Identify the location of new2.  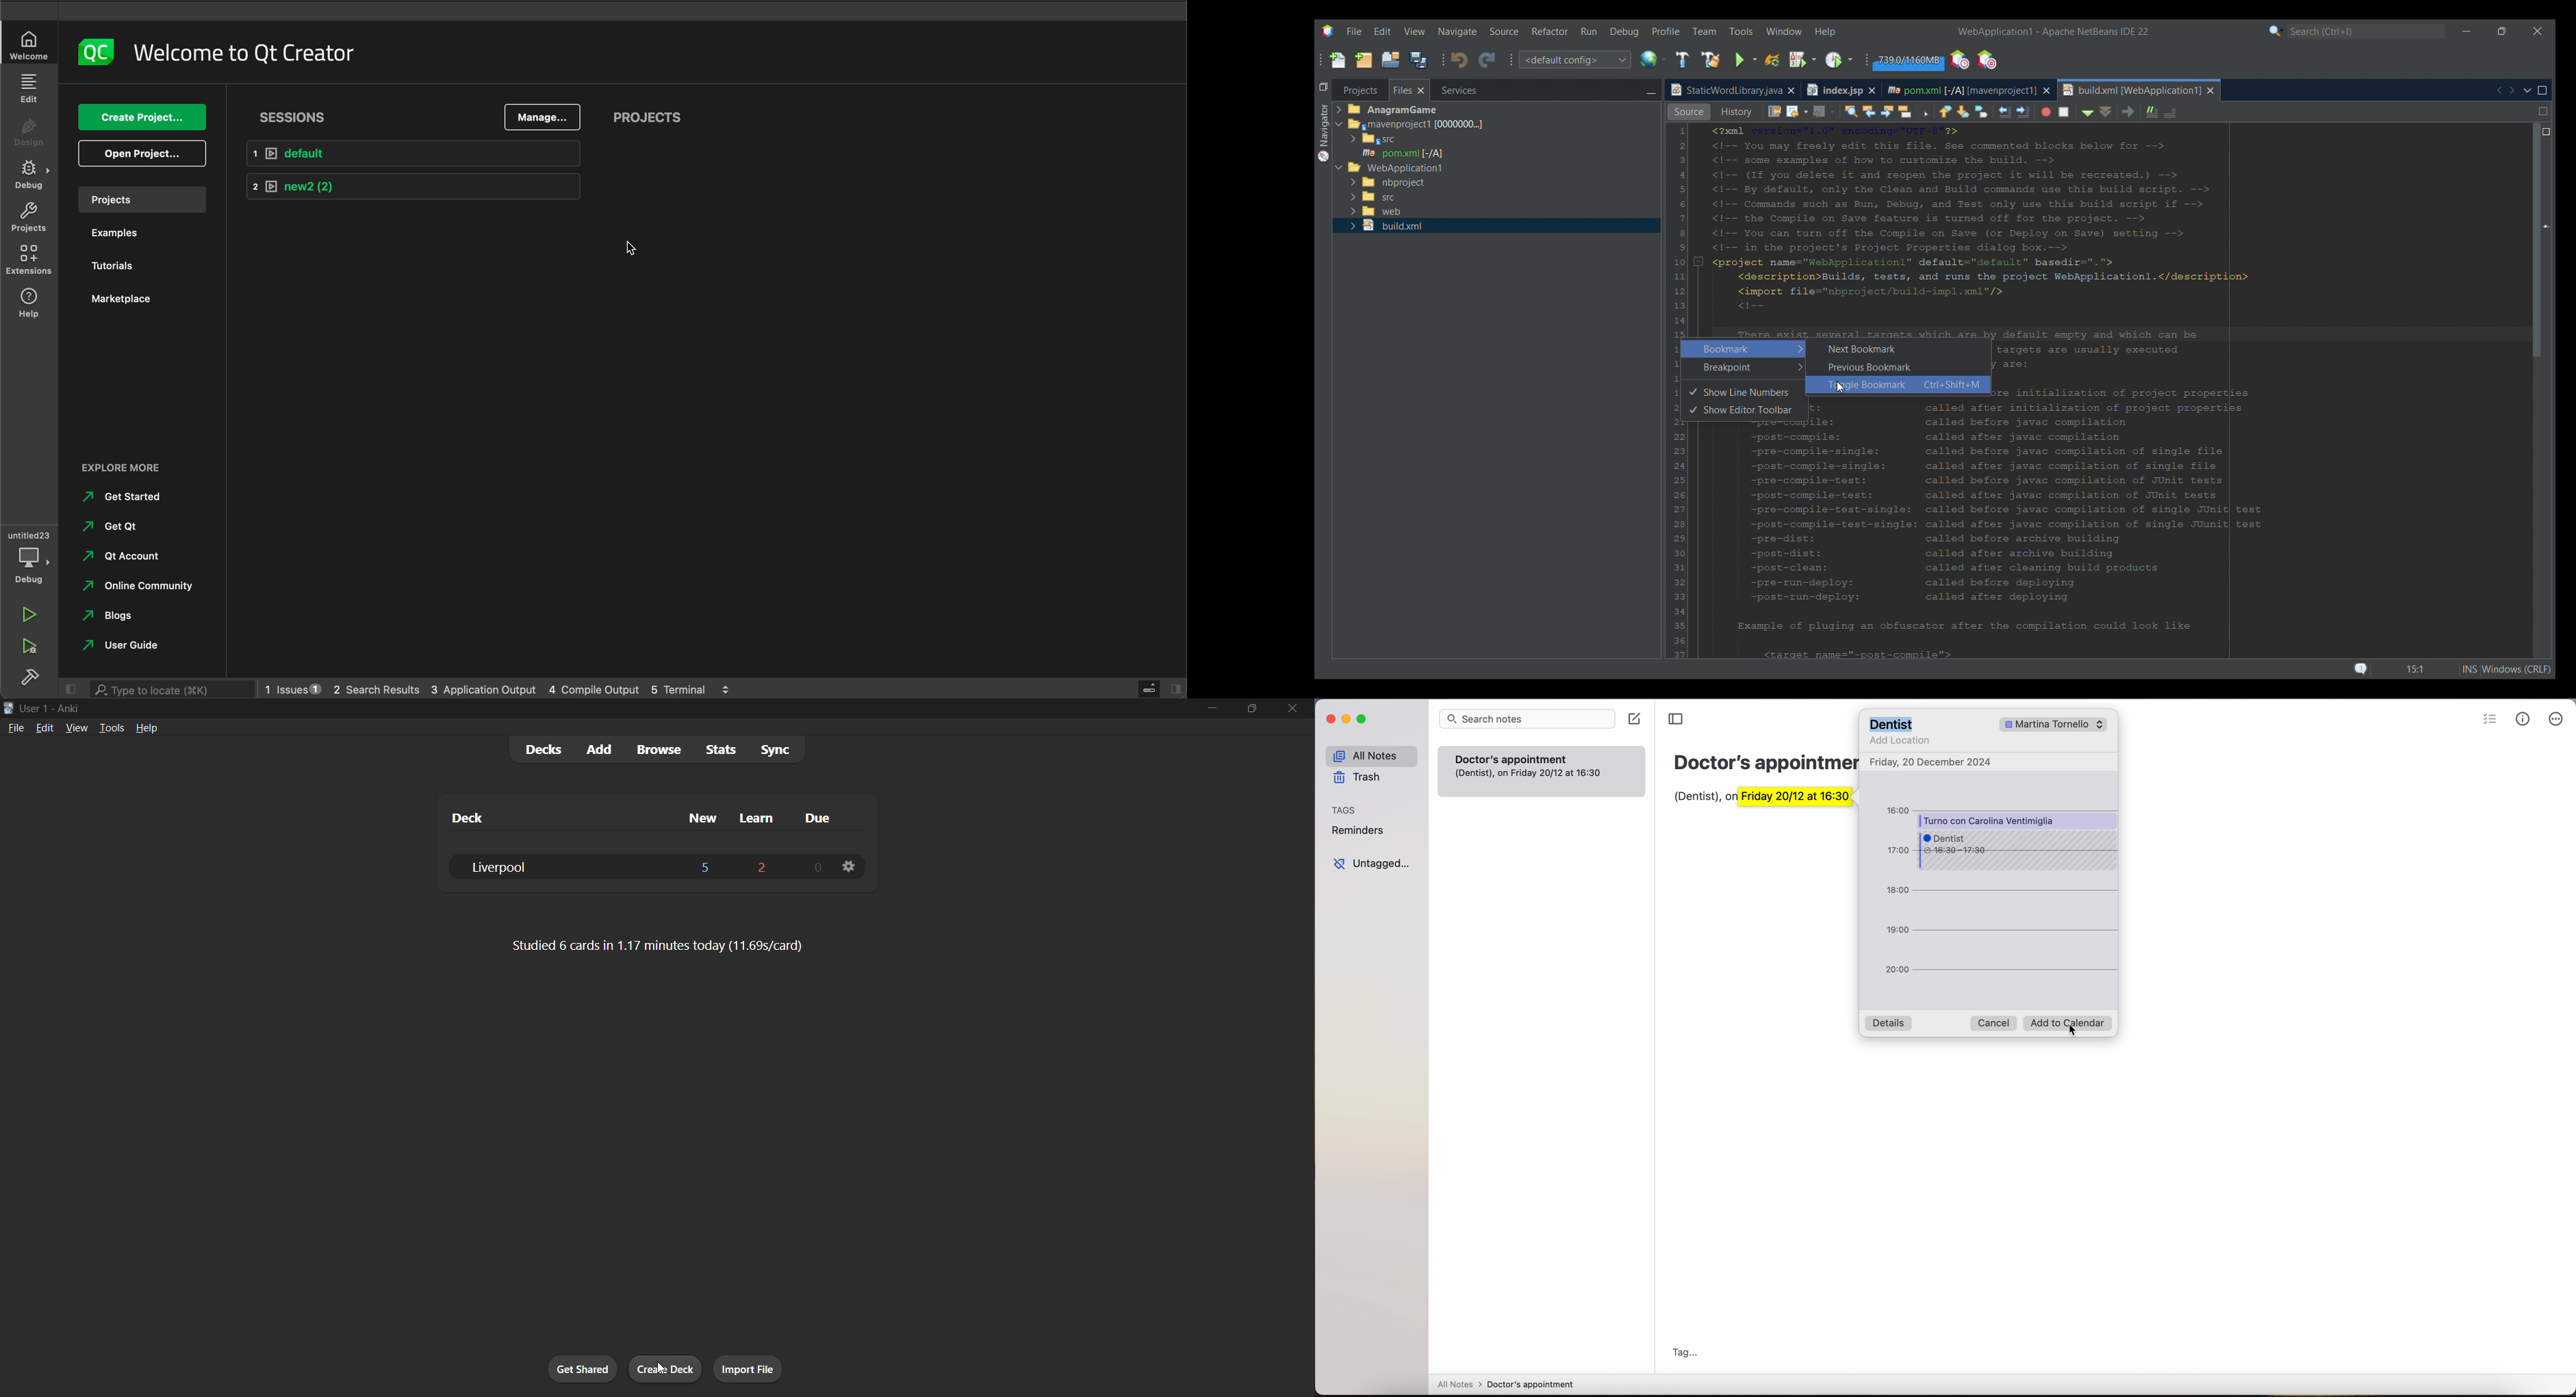
(413, 188).